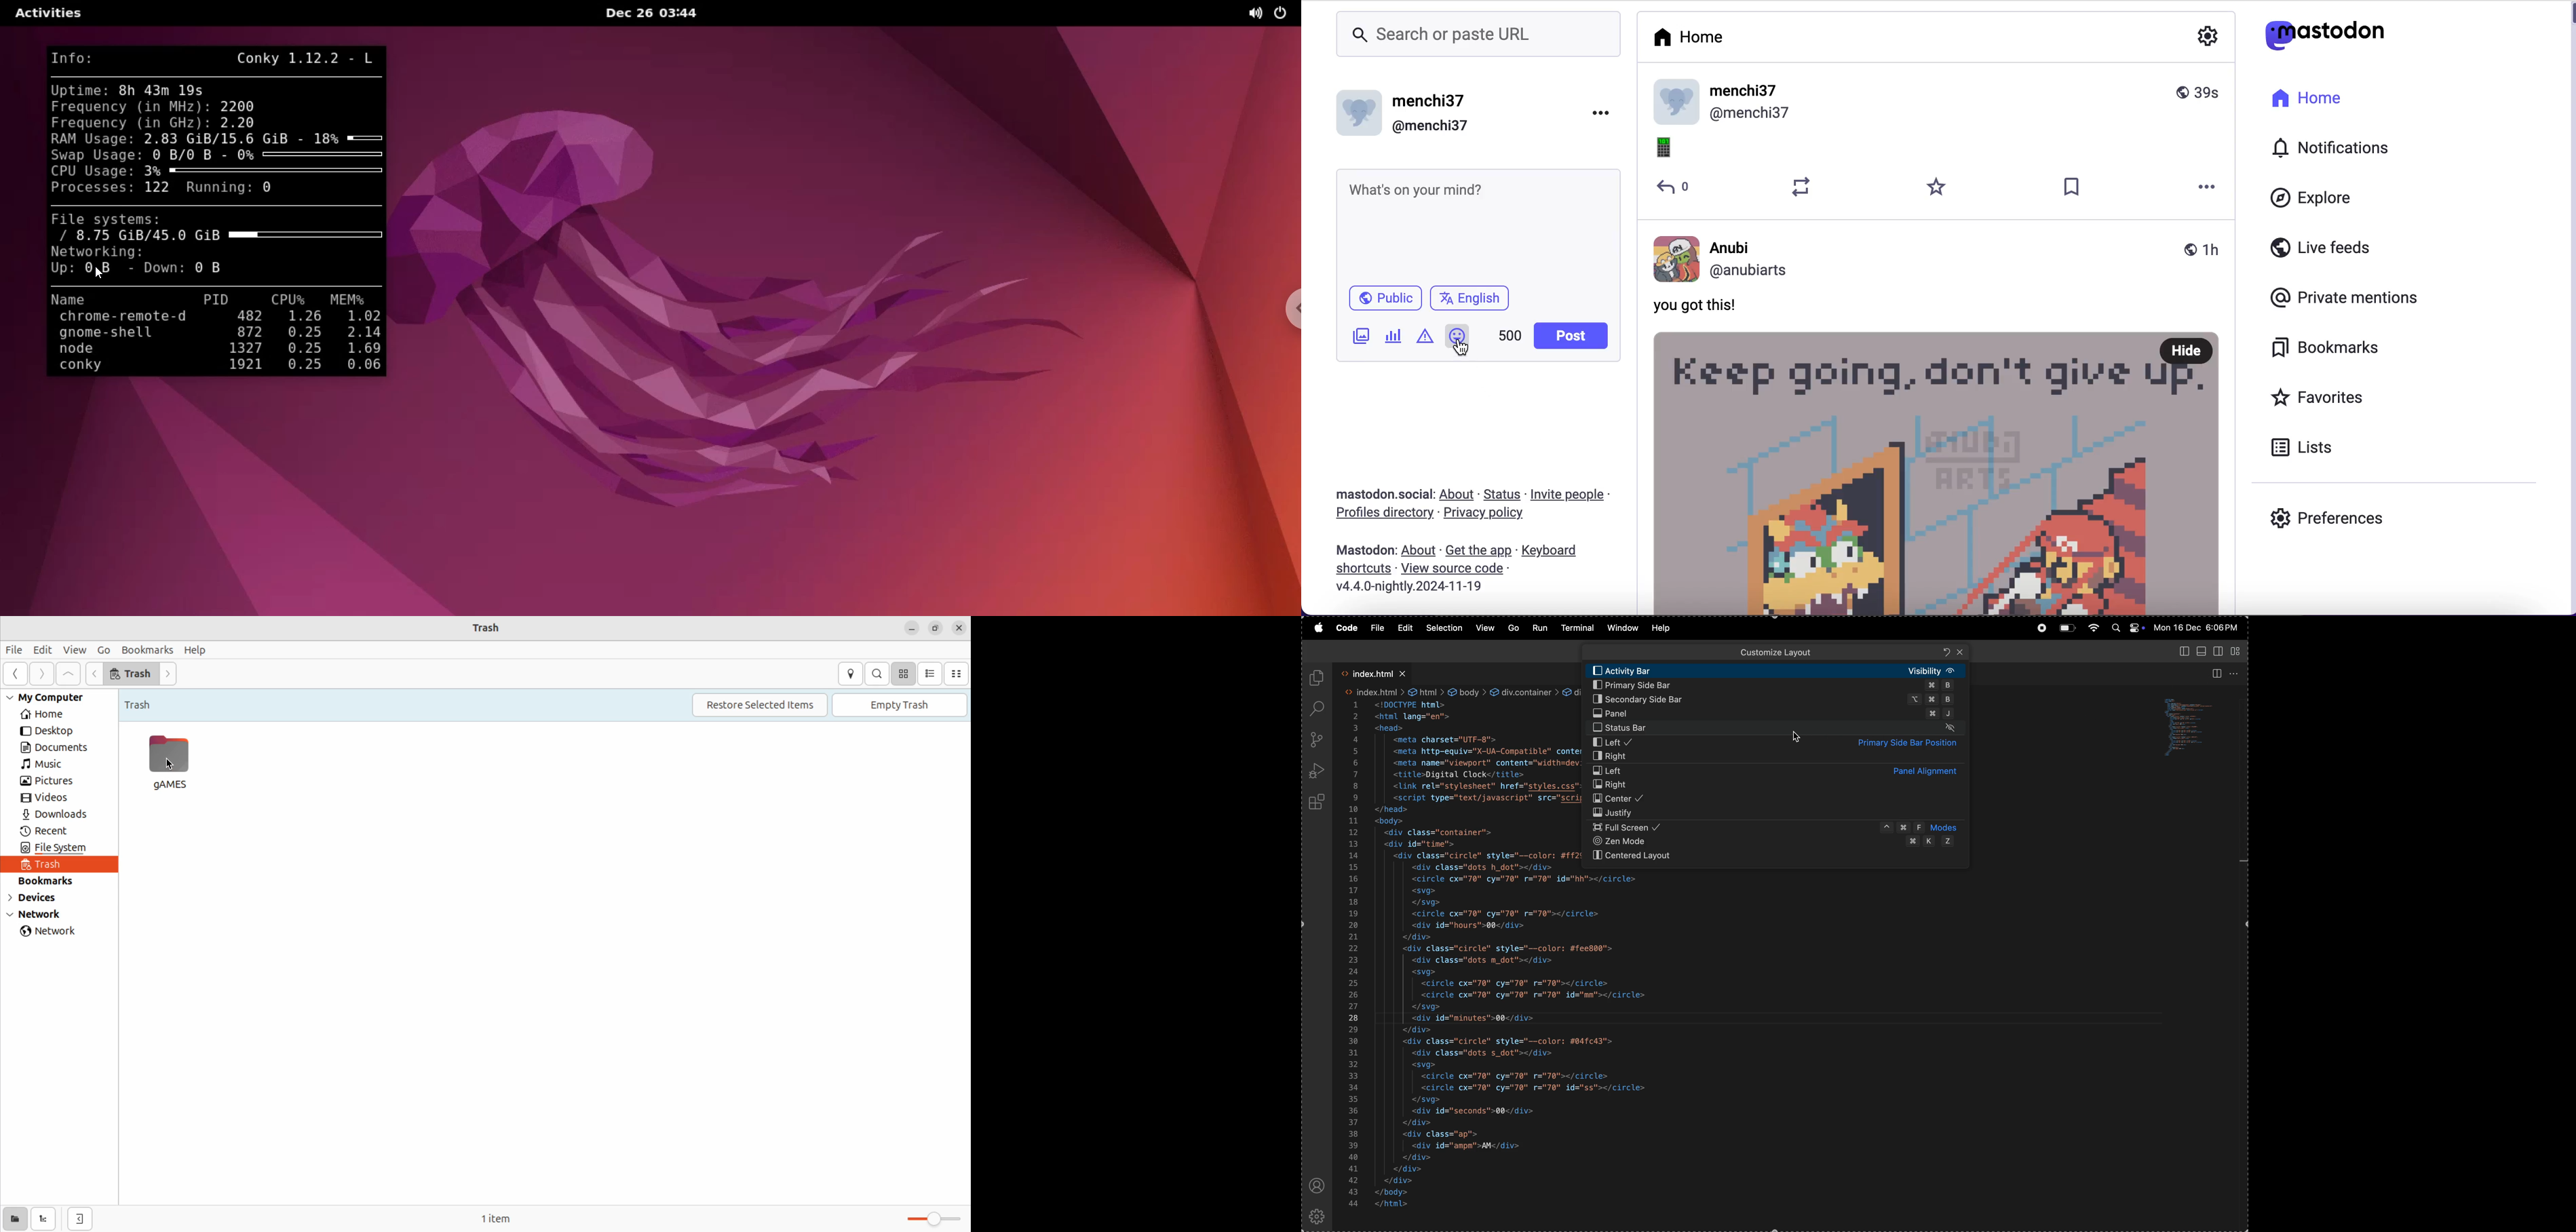 This screenshot has width=2576, height=1232. I want to click on search or paste url, so click(1478, 36).